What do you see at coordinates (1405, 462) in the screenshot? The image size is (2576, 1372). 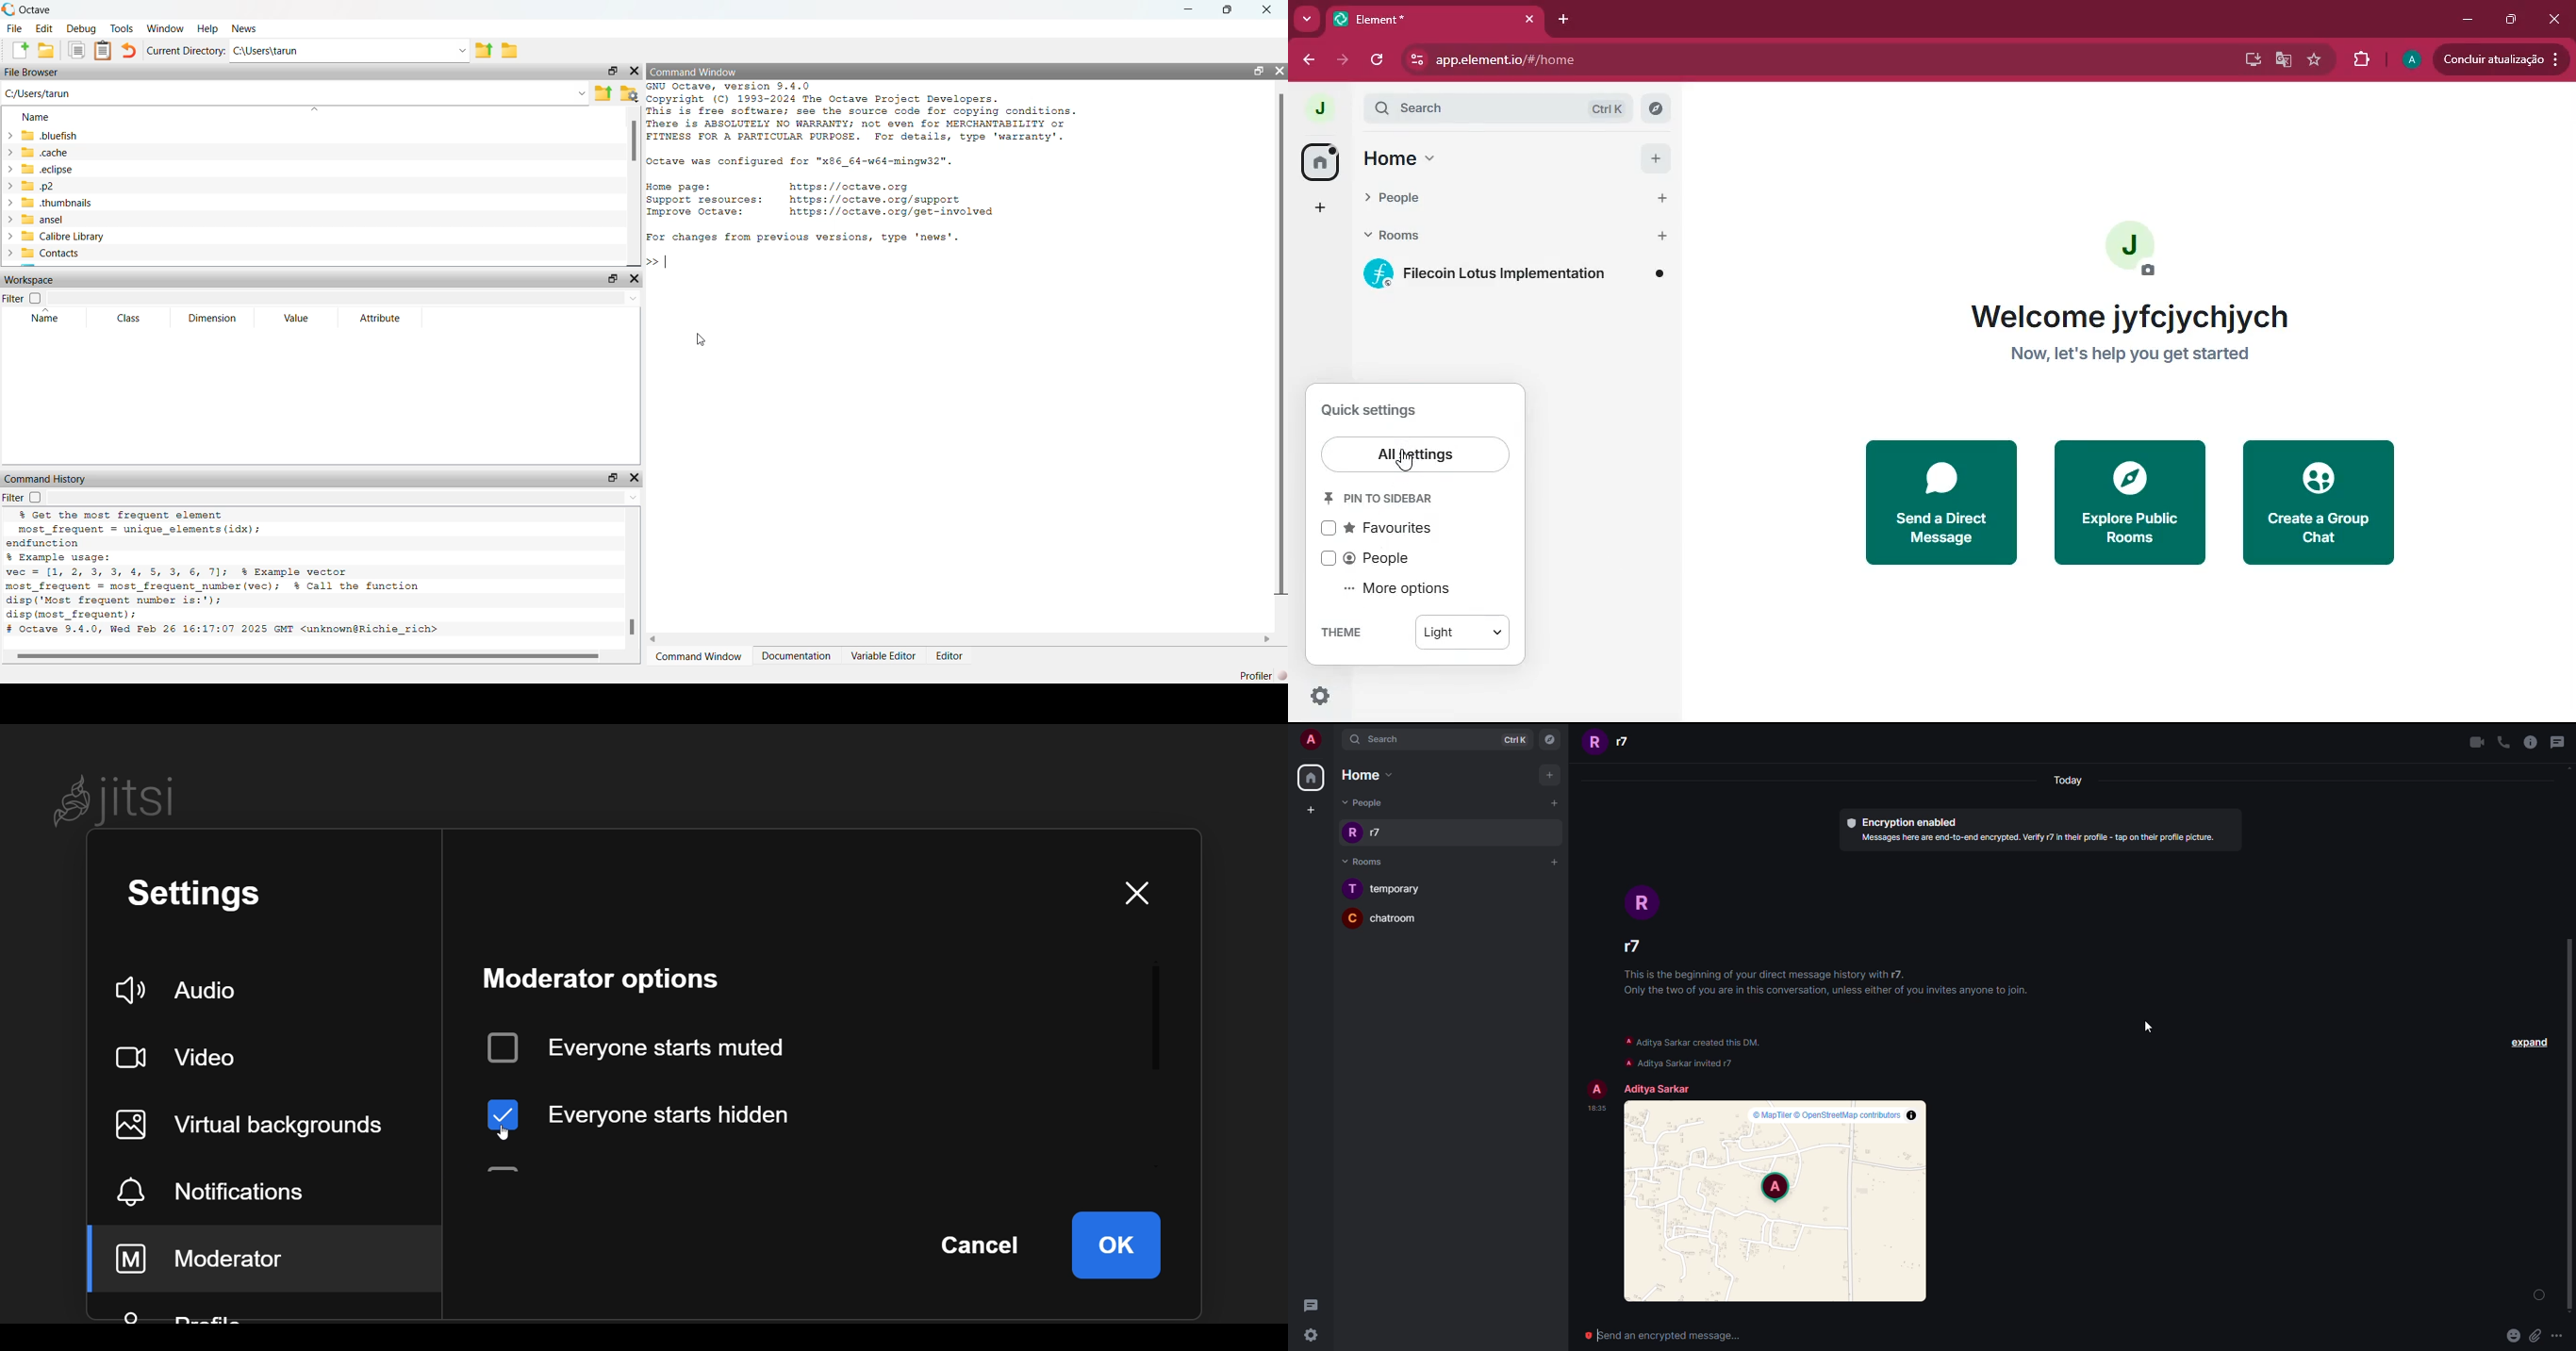 I see `Cursor` at bounding box center [1405, 462].